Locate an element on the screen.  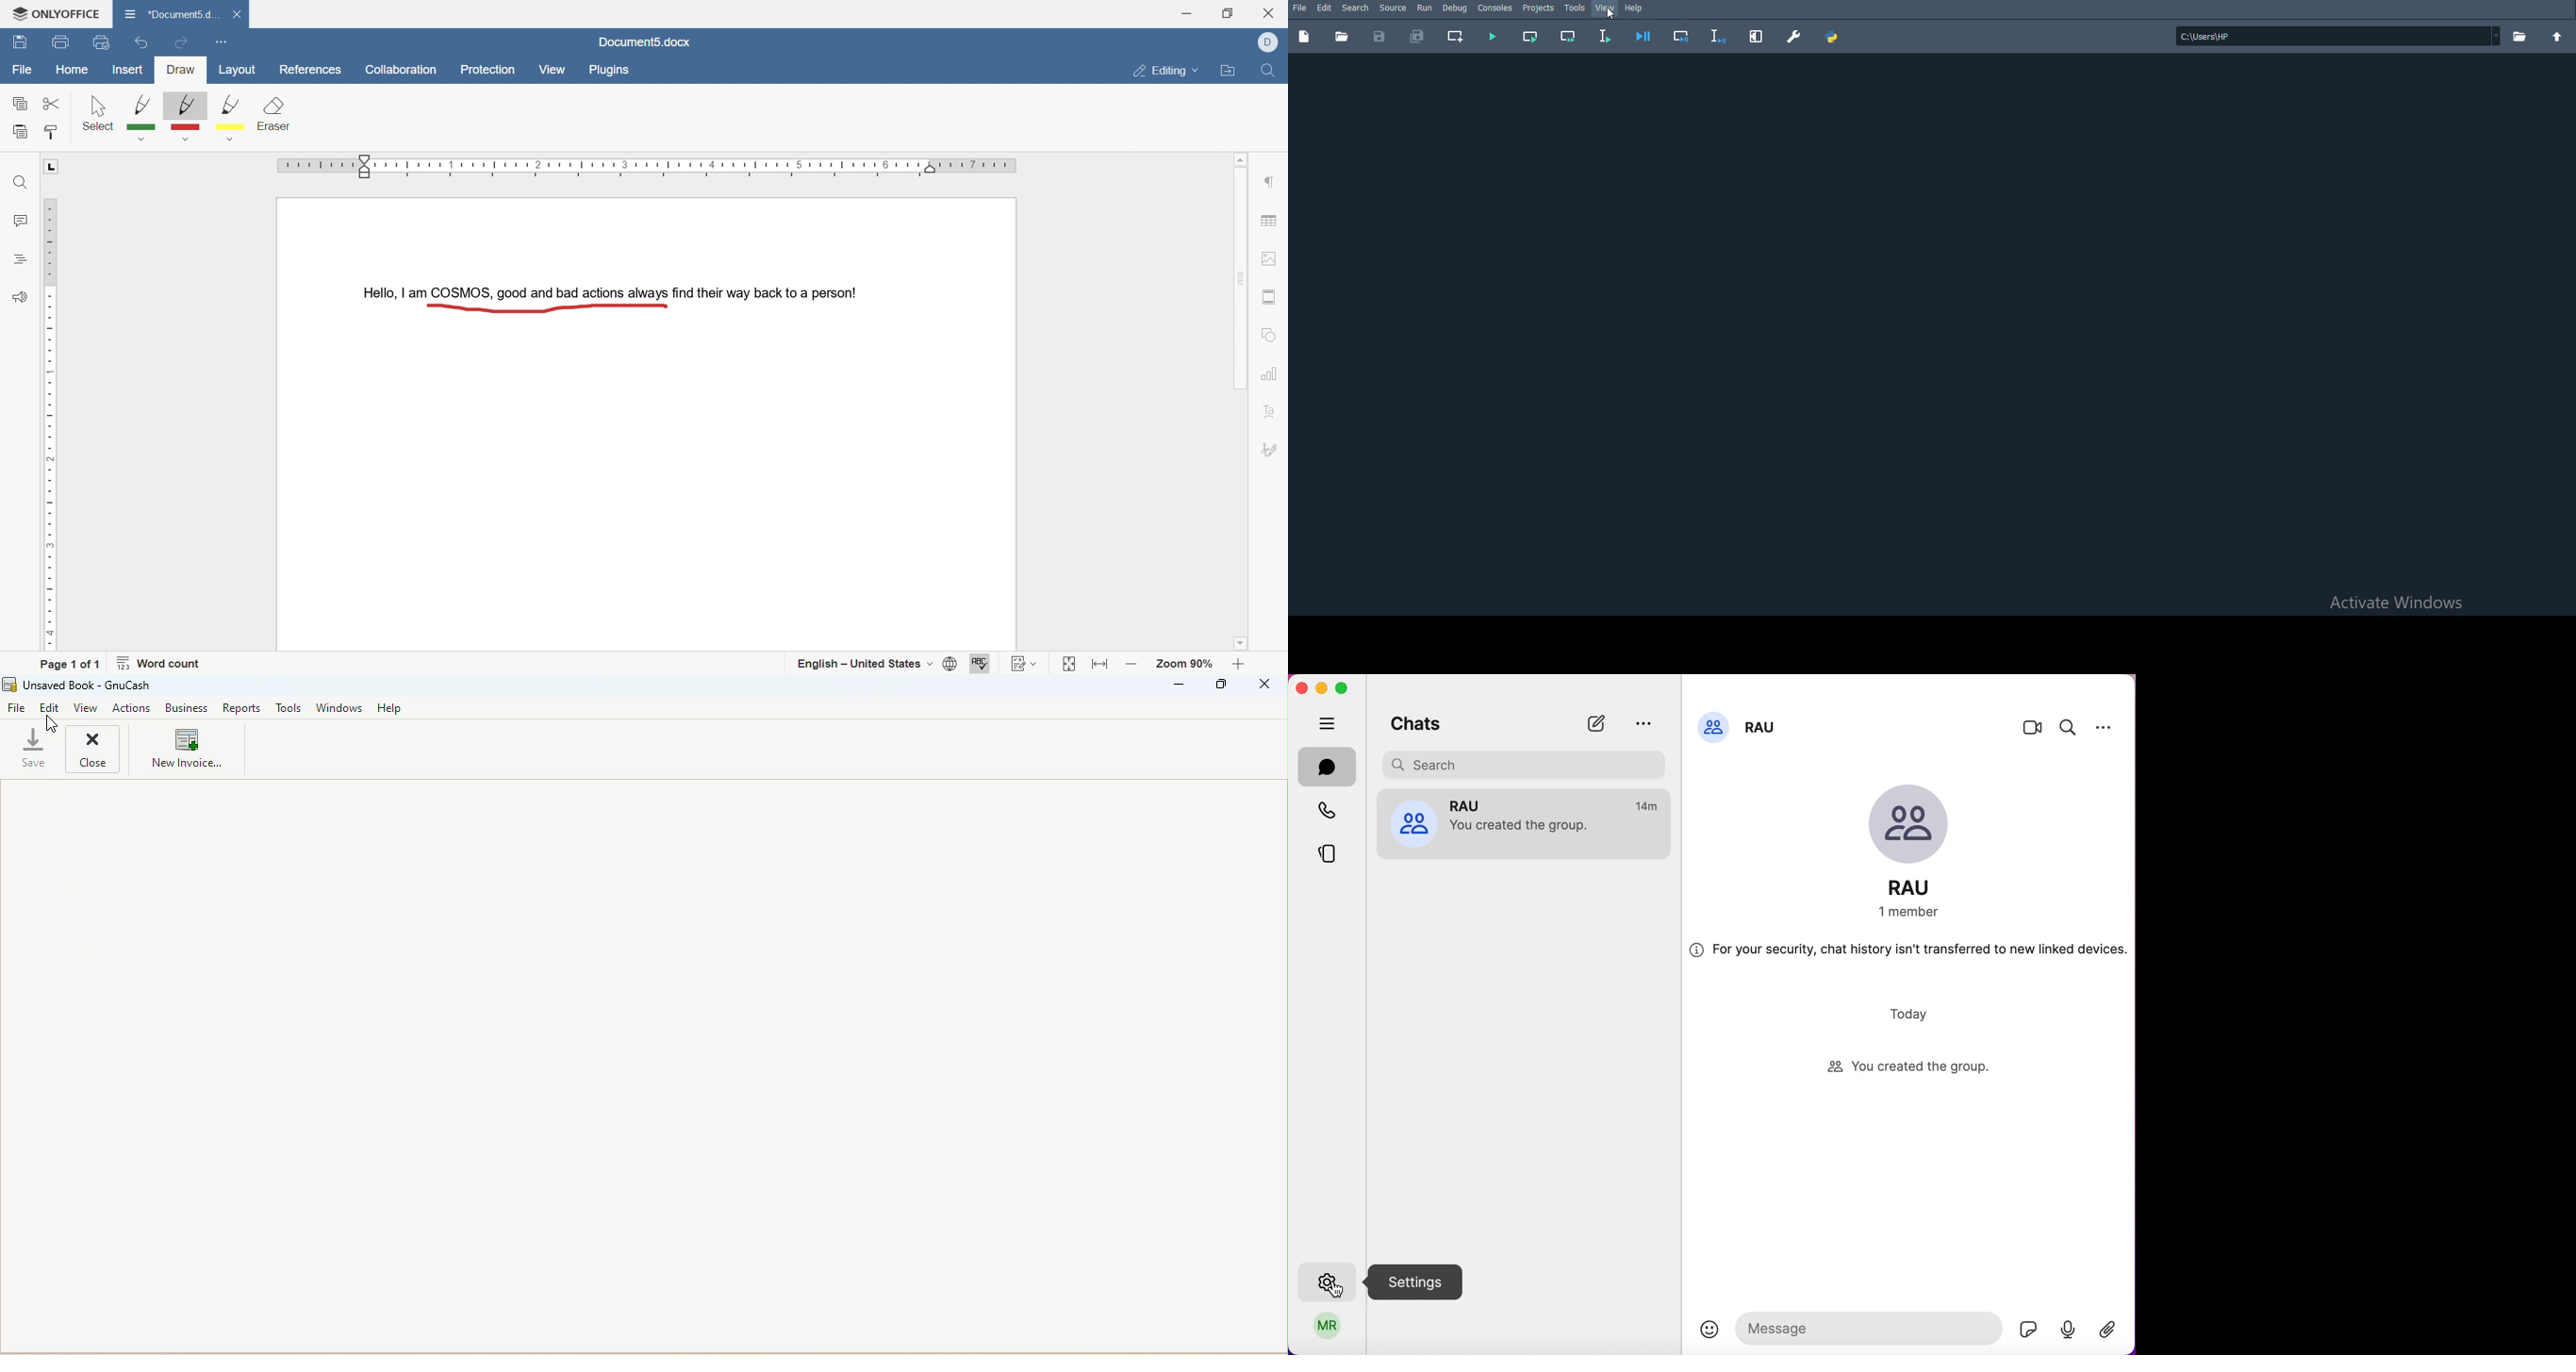
customize quick access toolbar is located at coordinates (220, 40).